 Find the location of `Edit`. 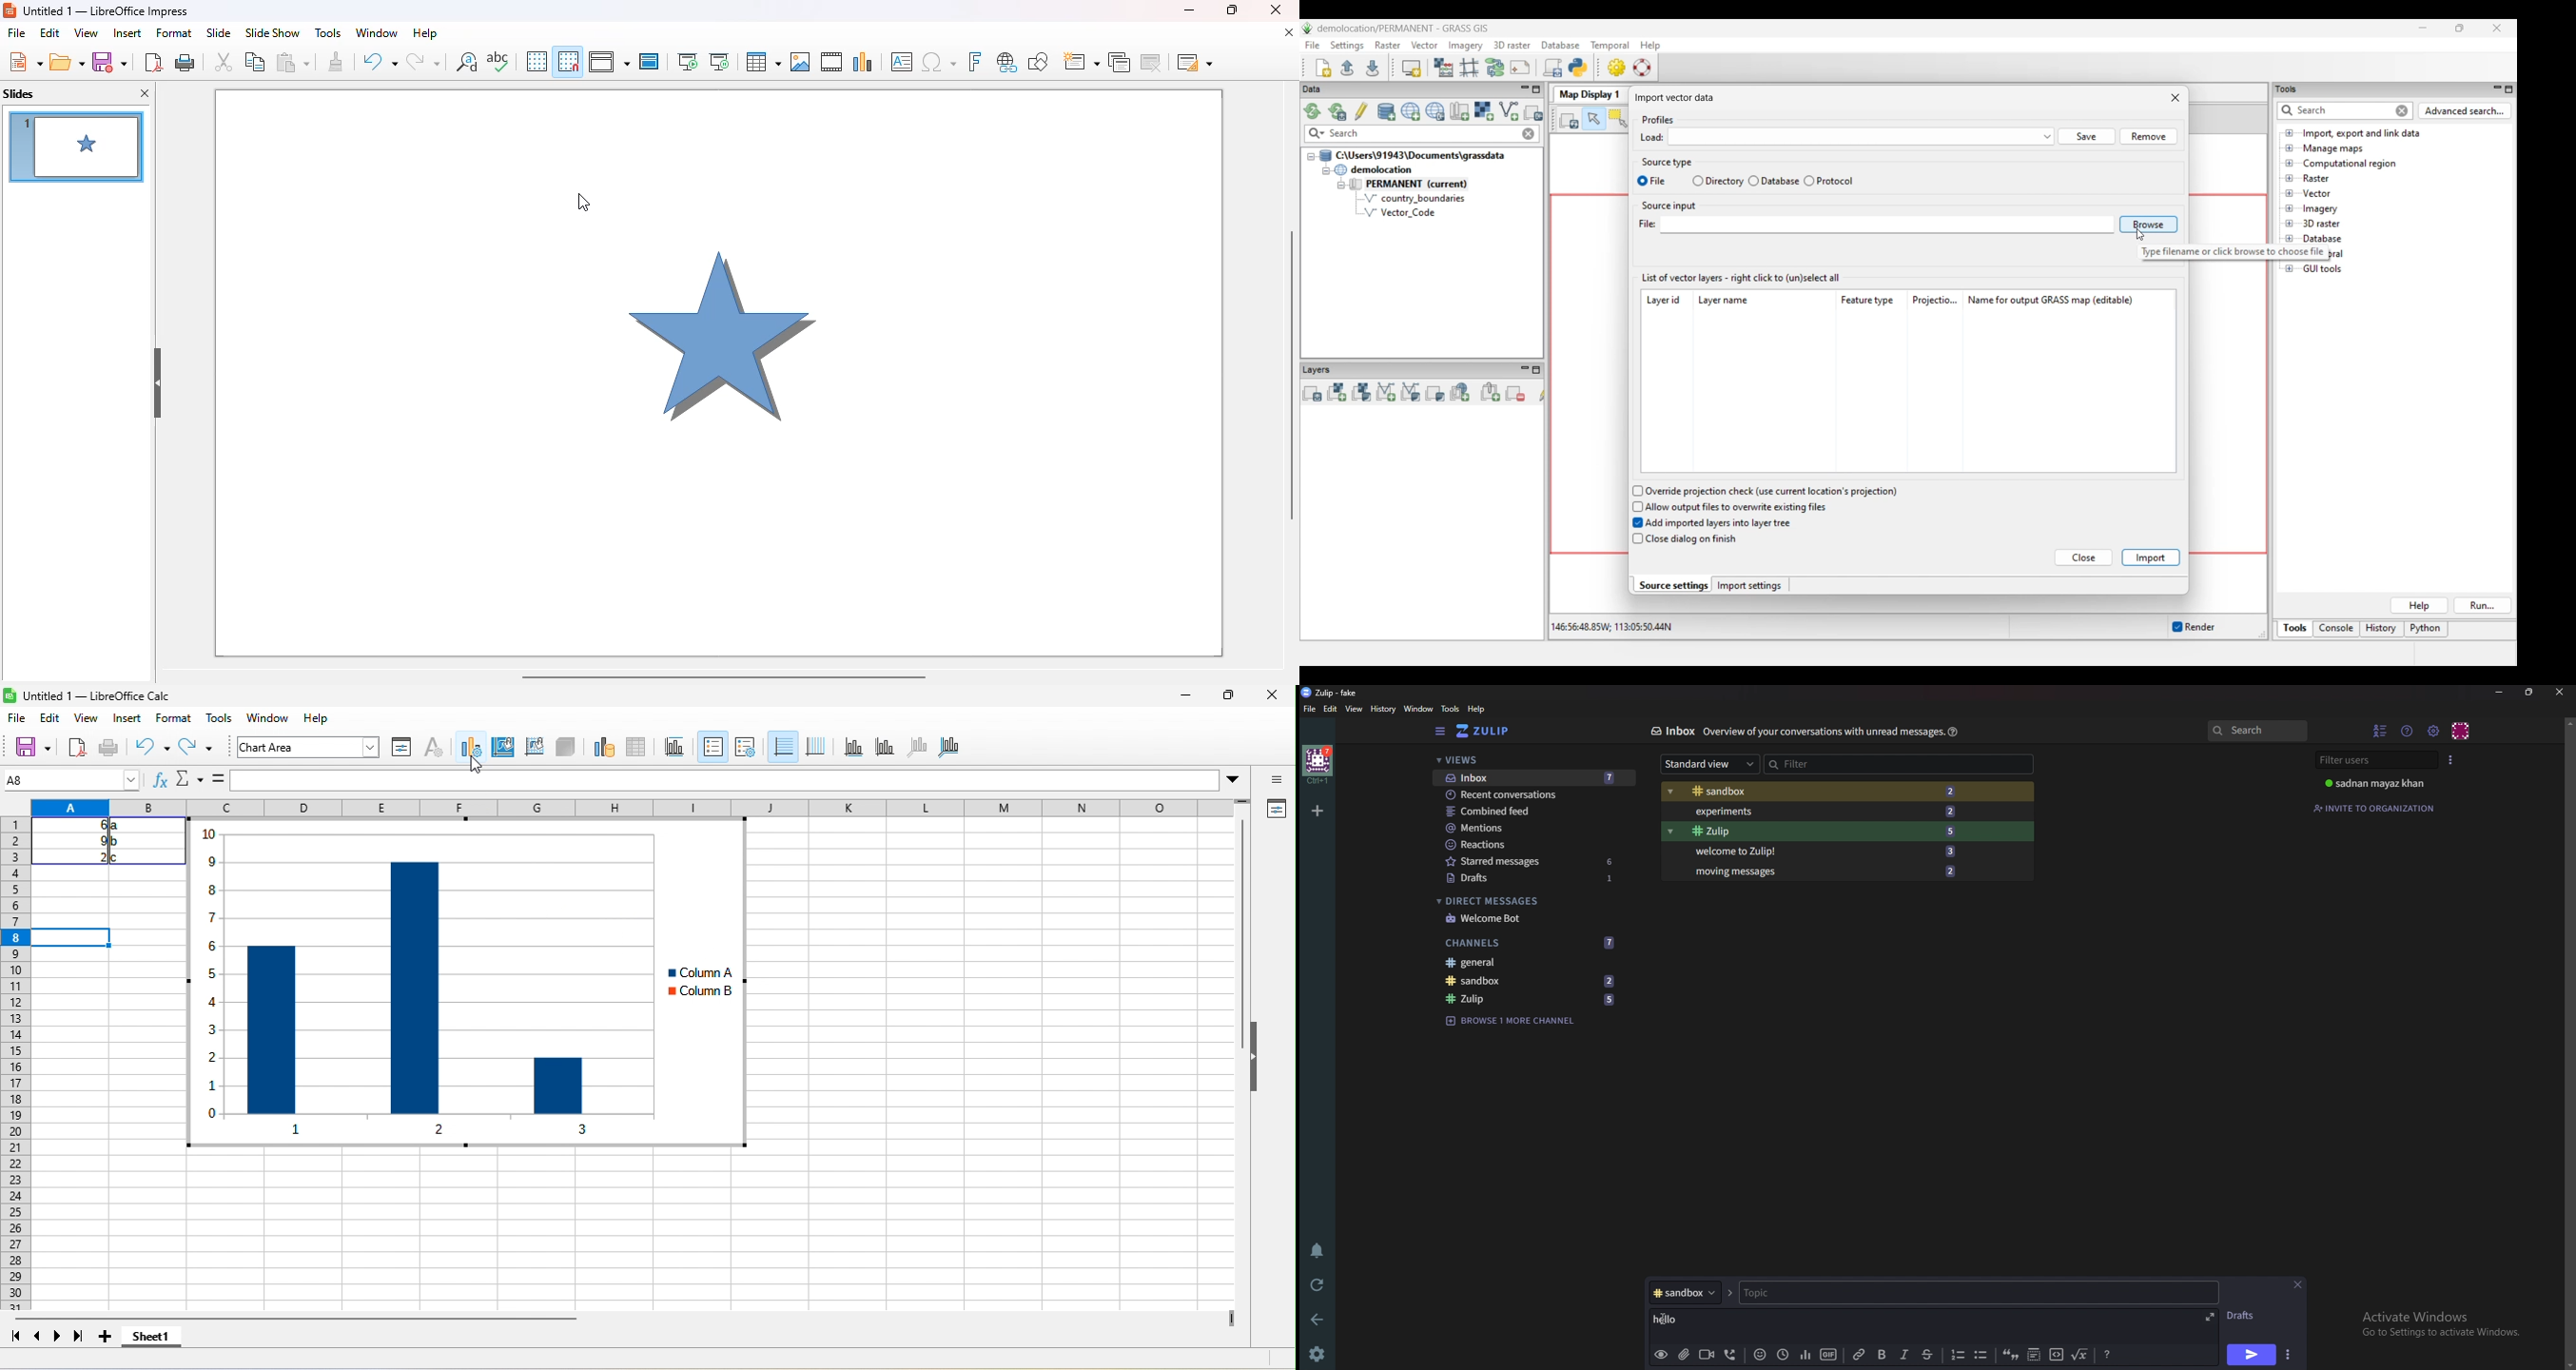

Edit is located at coordinates (1331, 709).